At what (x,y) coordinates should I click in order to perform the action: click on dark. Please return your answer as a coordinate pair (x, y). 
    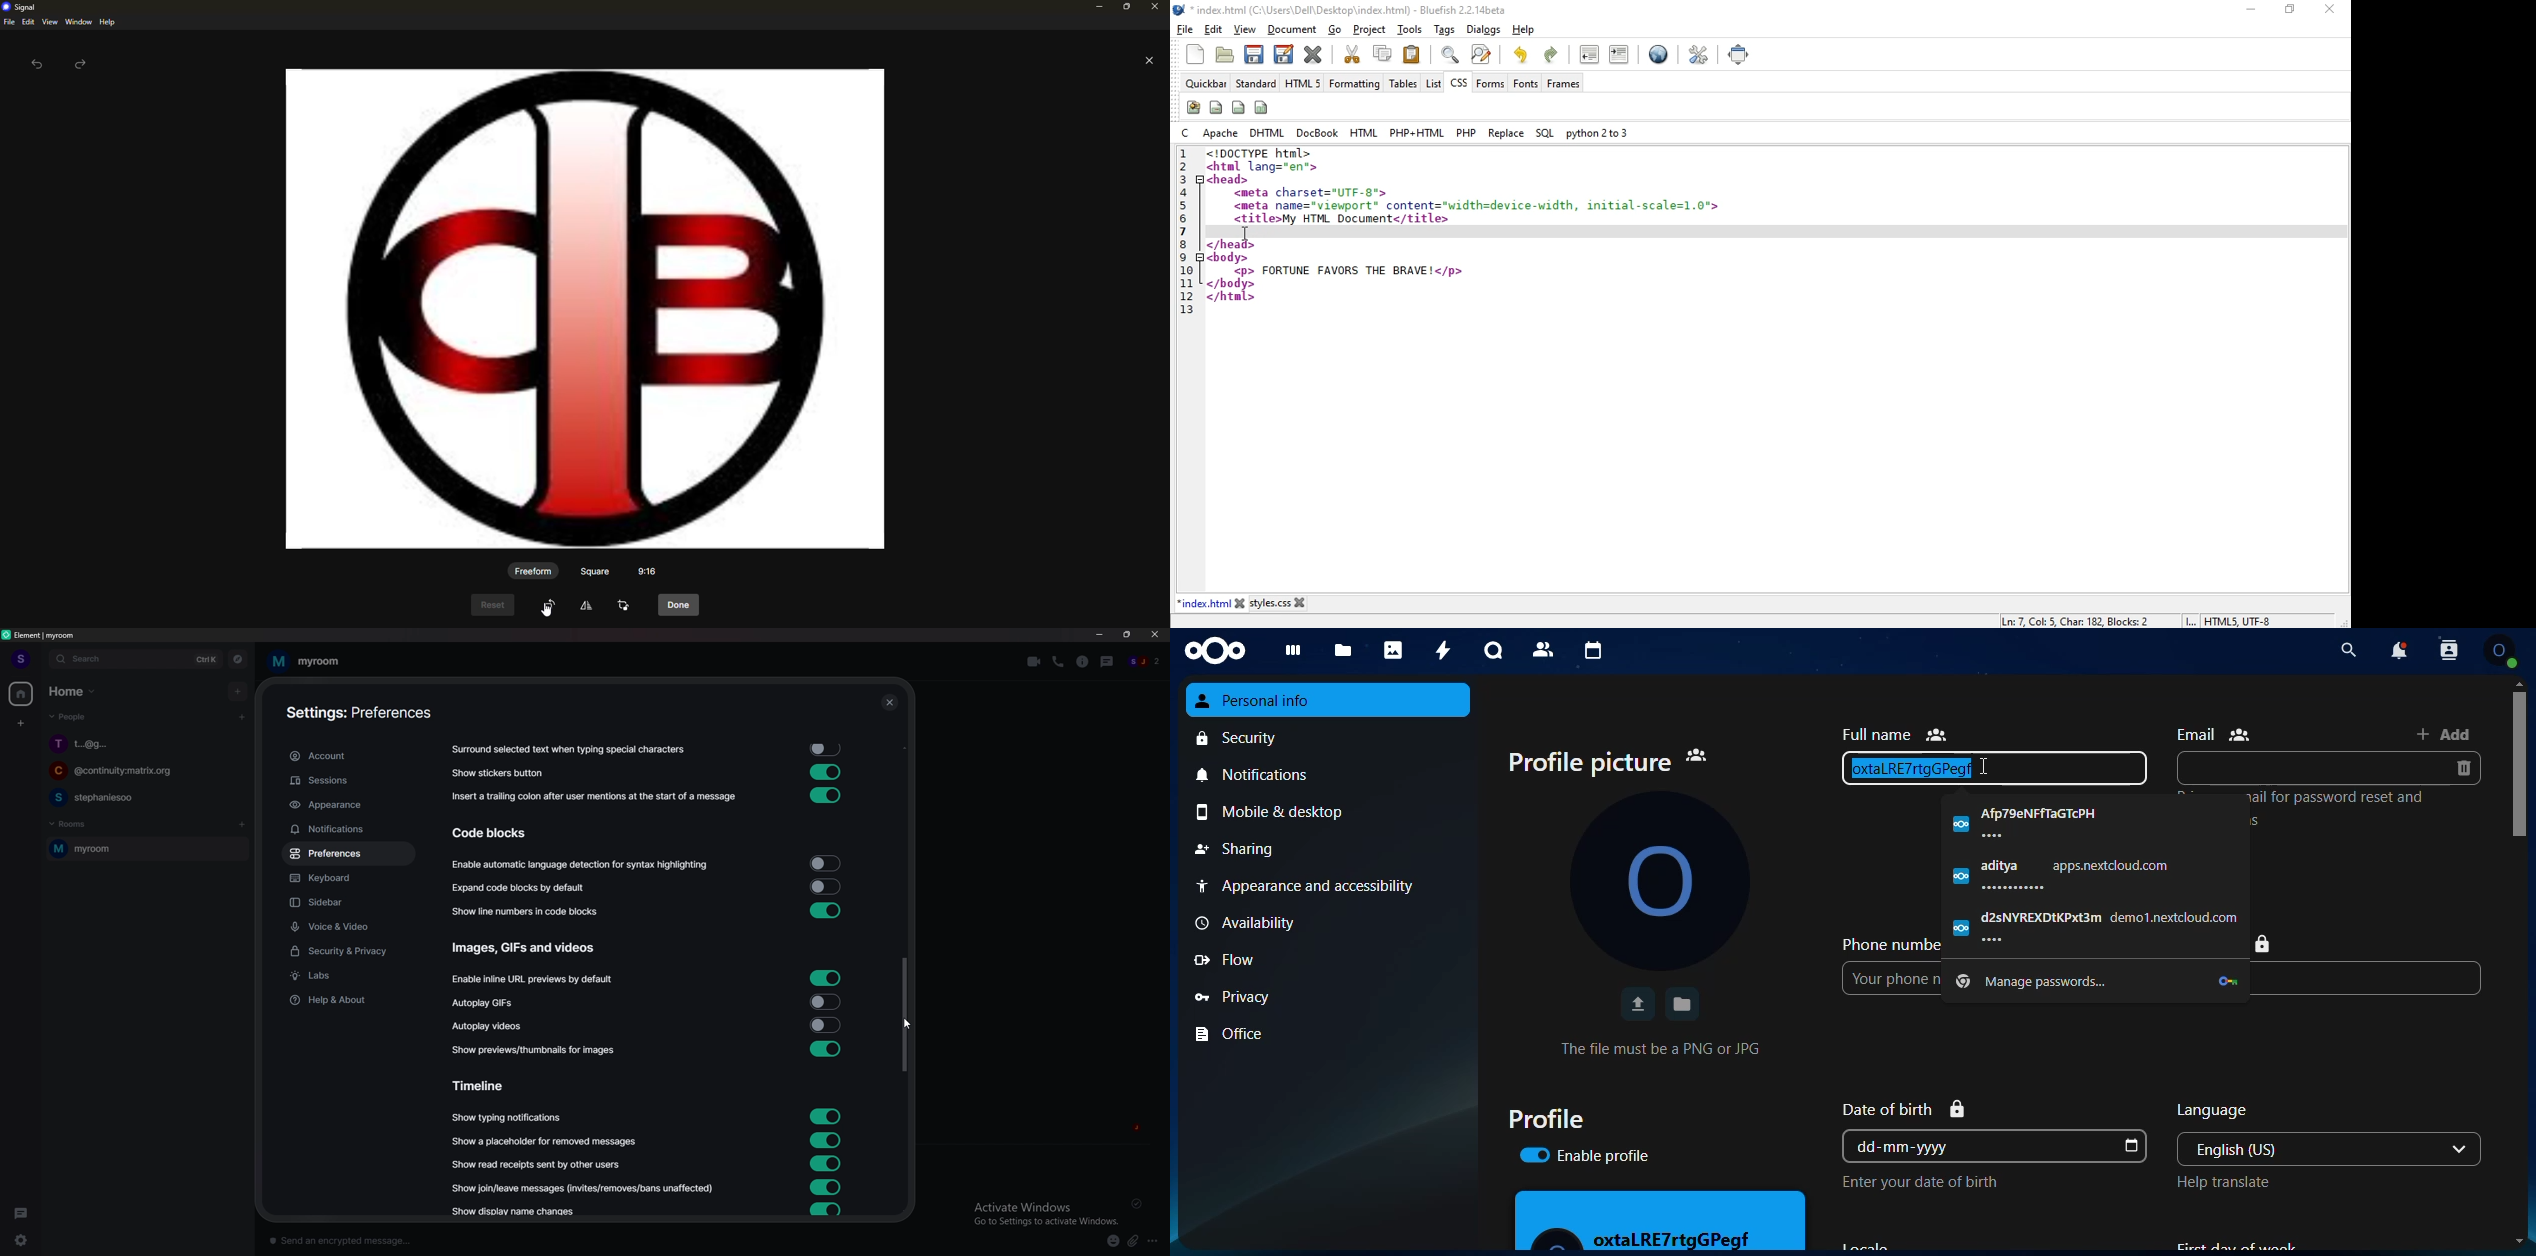
    Looking at the image, I should click on (24, 1213).